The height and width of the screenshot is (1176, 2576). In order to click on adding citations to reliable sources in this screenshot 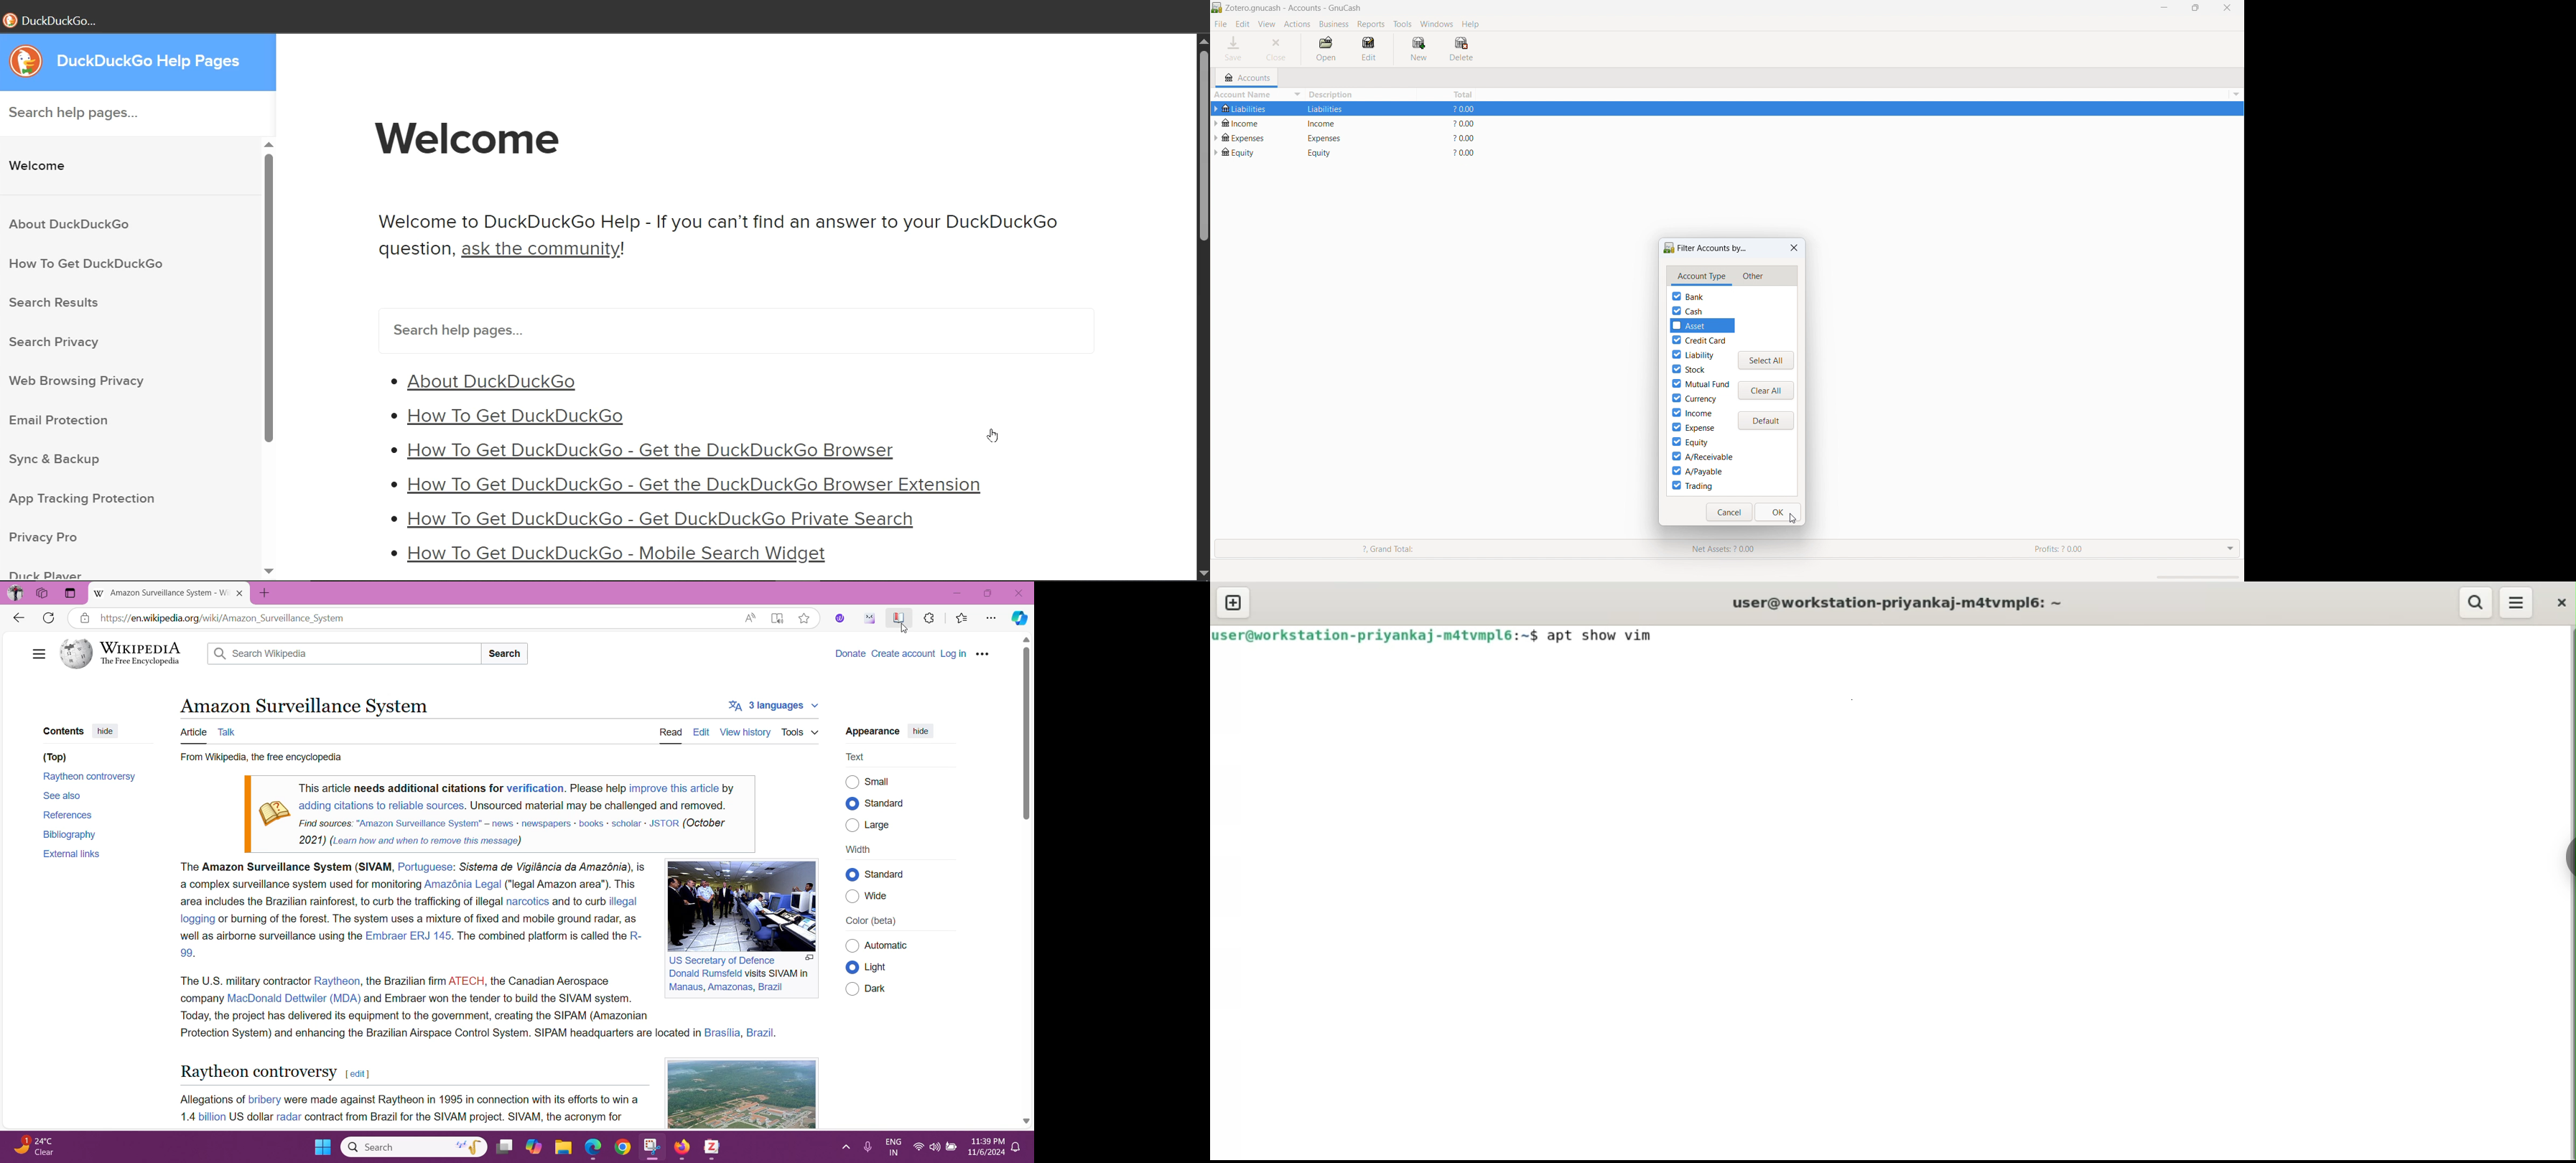, I will do `click(380, 805)`.